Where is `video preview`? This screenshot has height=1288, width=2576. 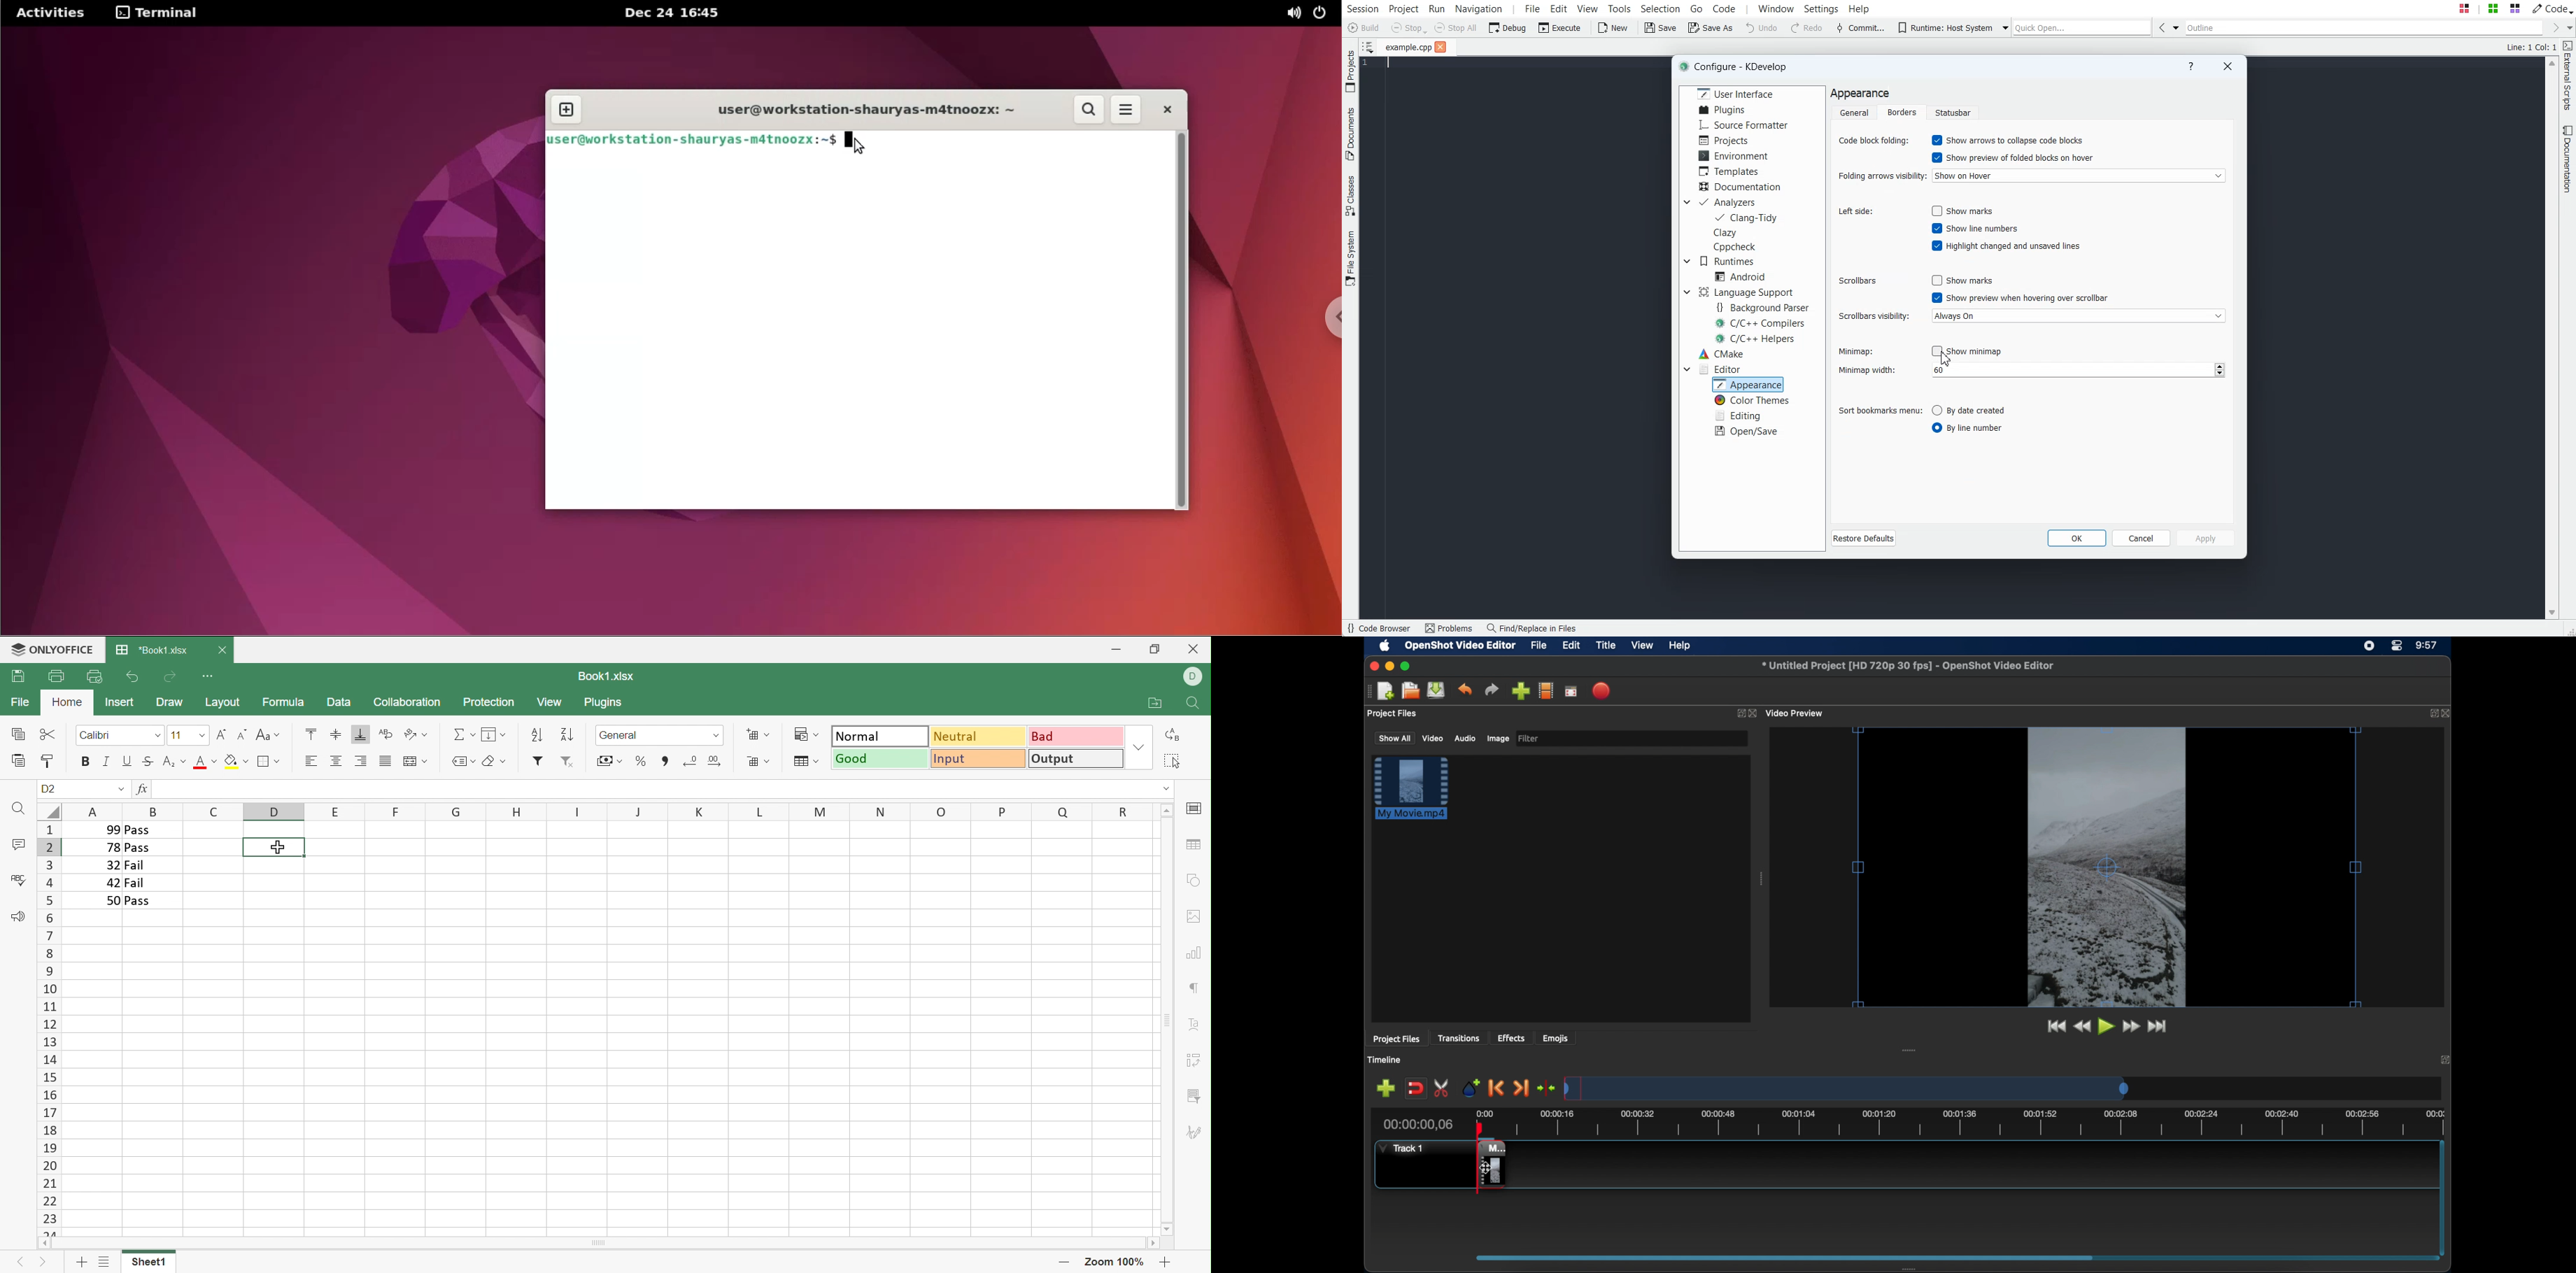 video preview is located at coordinates (2108, 868).